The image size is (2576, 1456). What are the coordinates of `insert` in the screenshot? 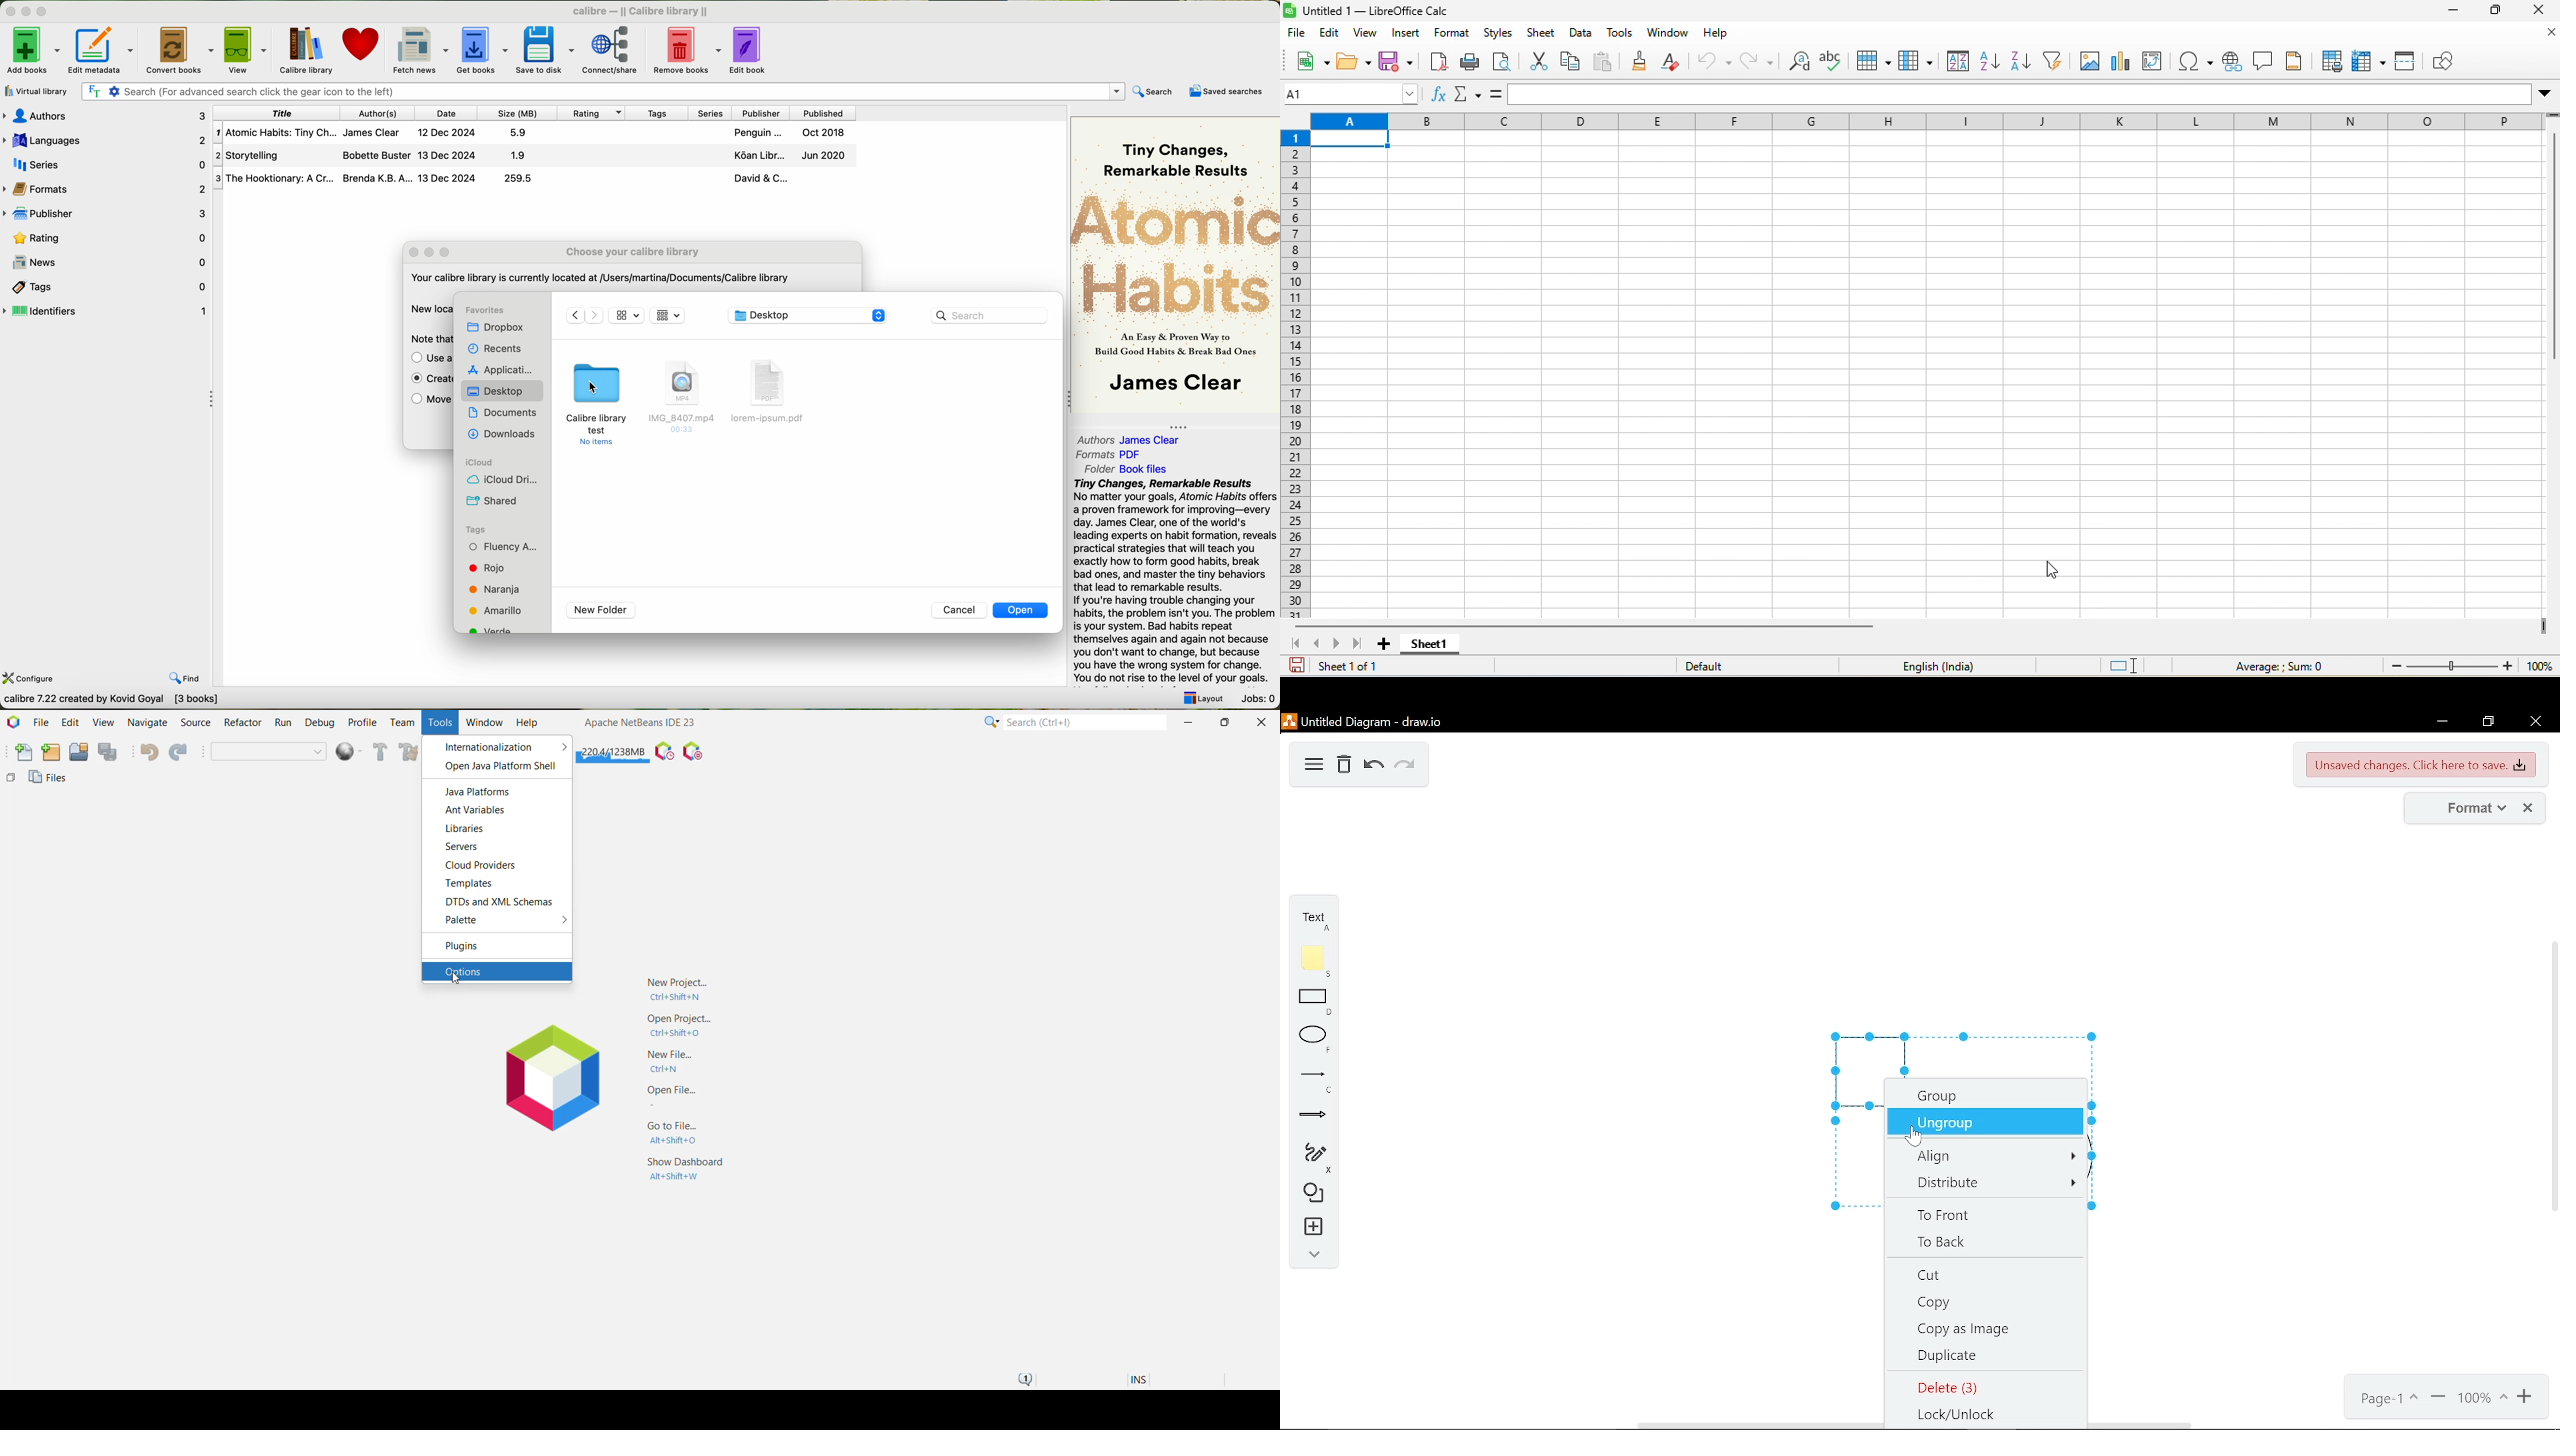 It's located at (1310, 1229).